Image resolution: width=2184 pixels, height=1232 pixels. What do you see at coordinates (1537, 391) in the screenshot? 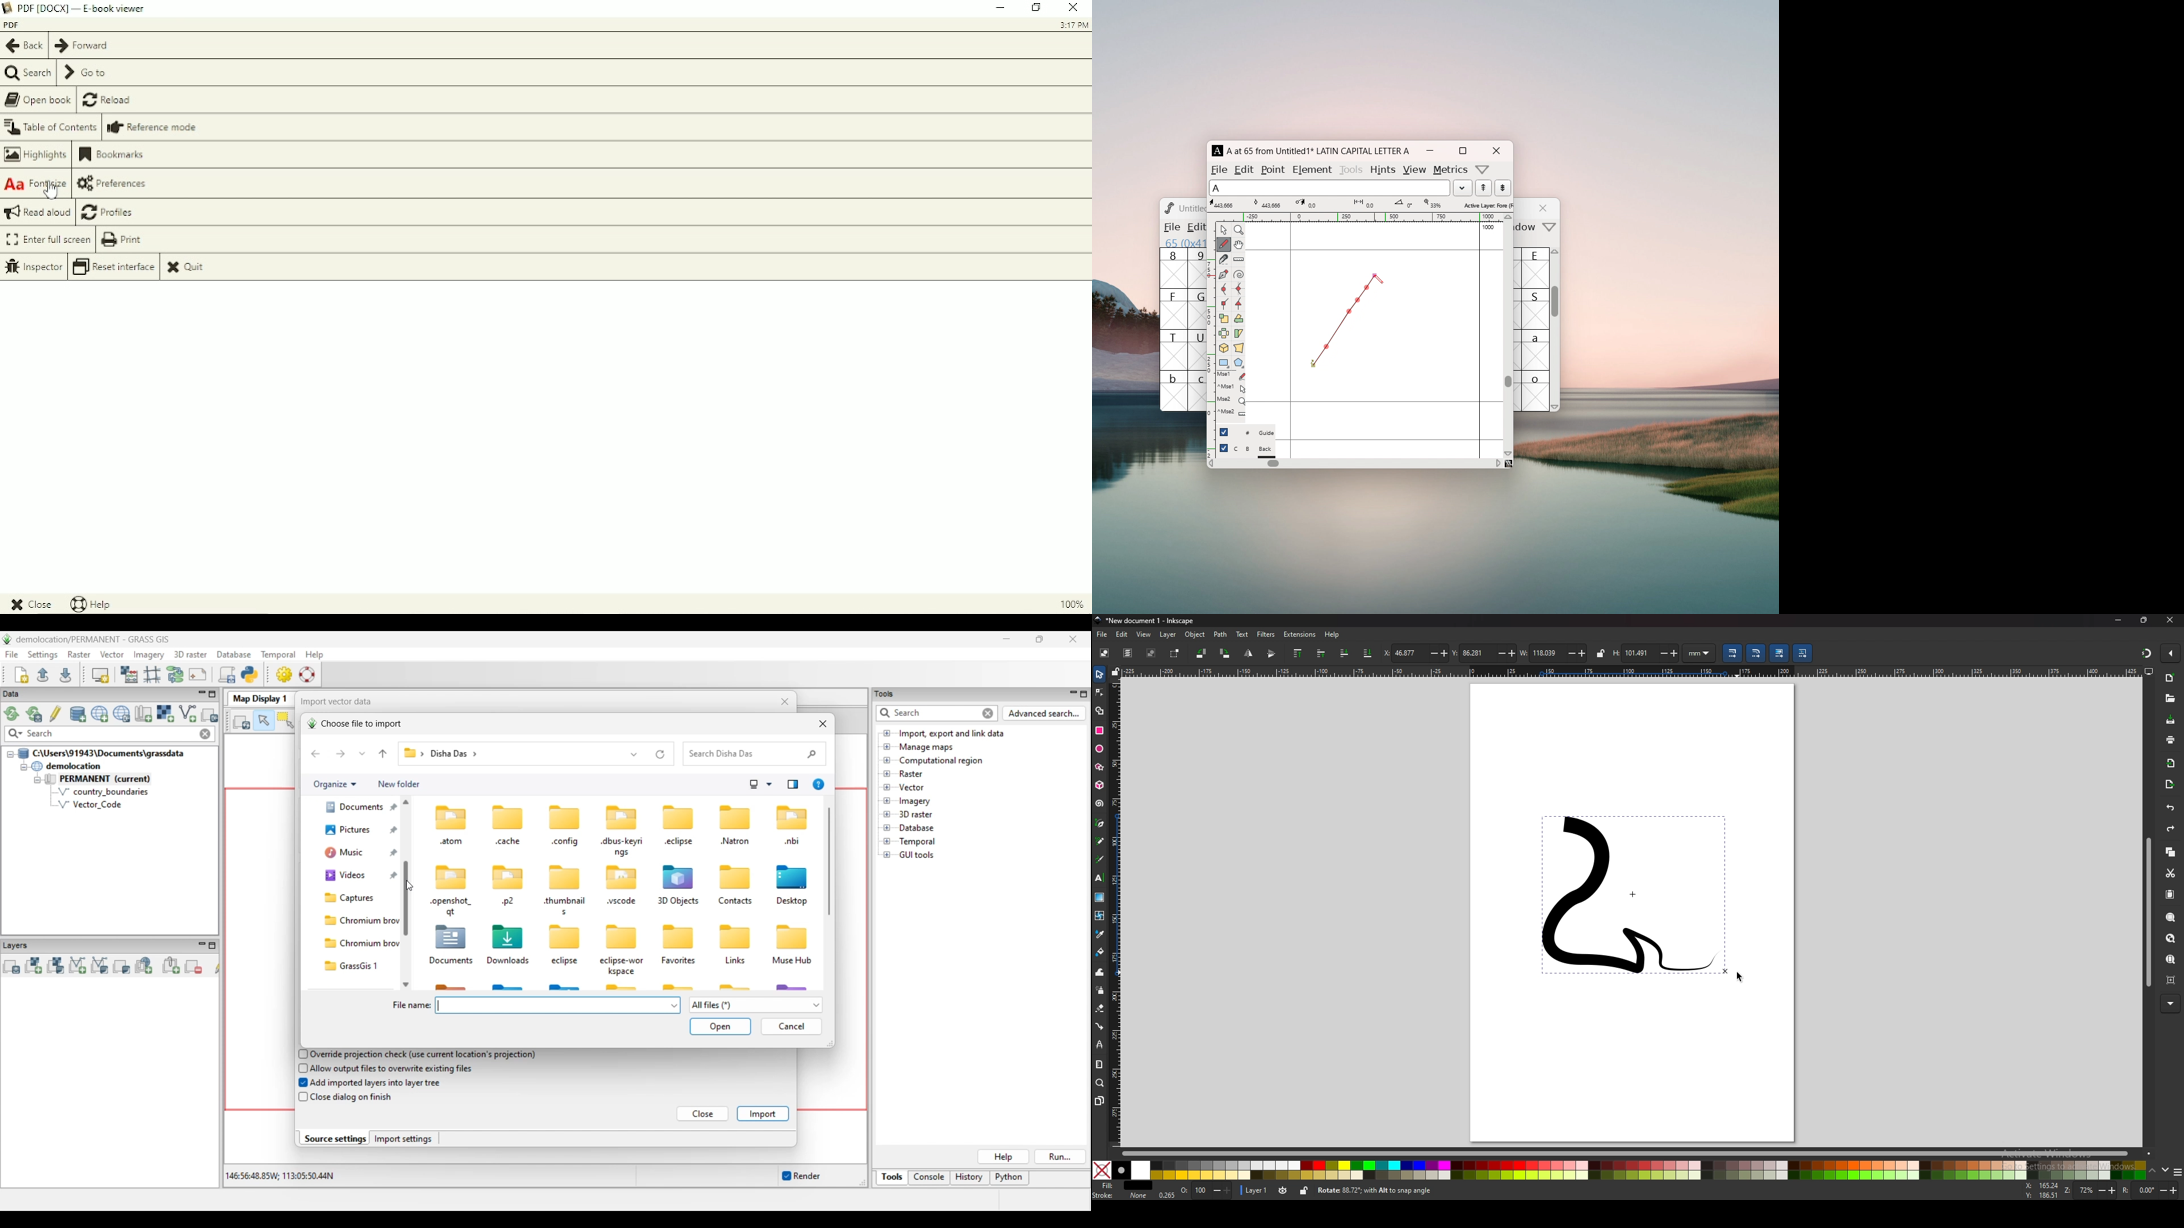
I see `o` at bounding box center [1537, 391].